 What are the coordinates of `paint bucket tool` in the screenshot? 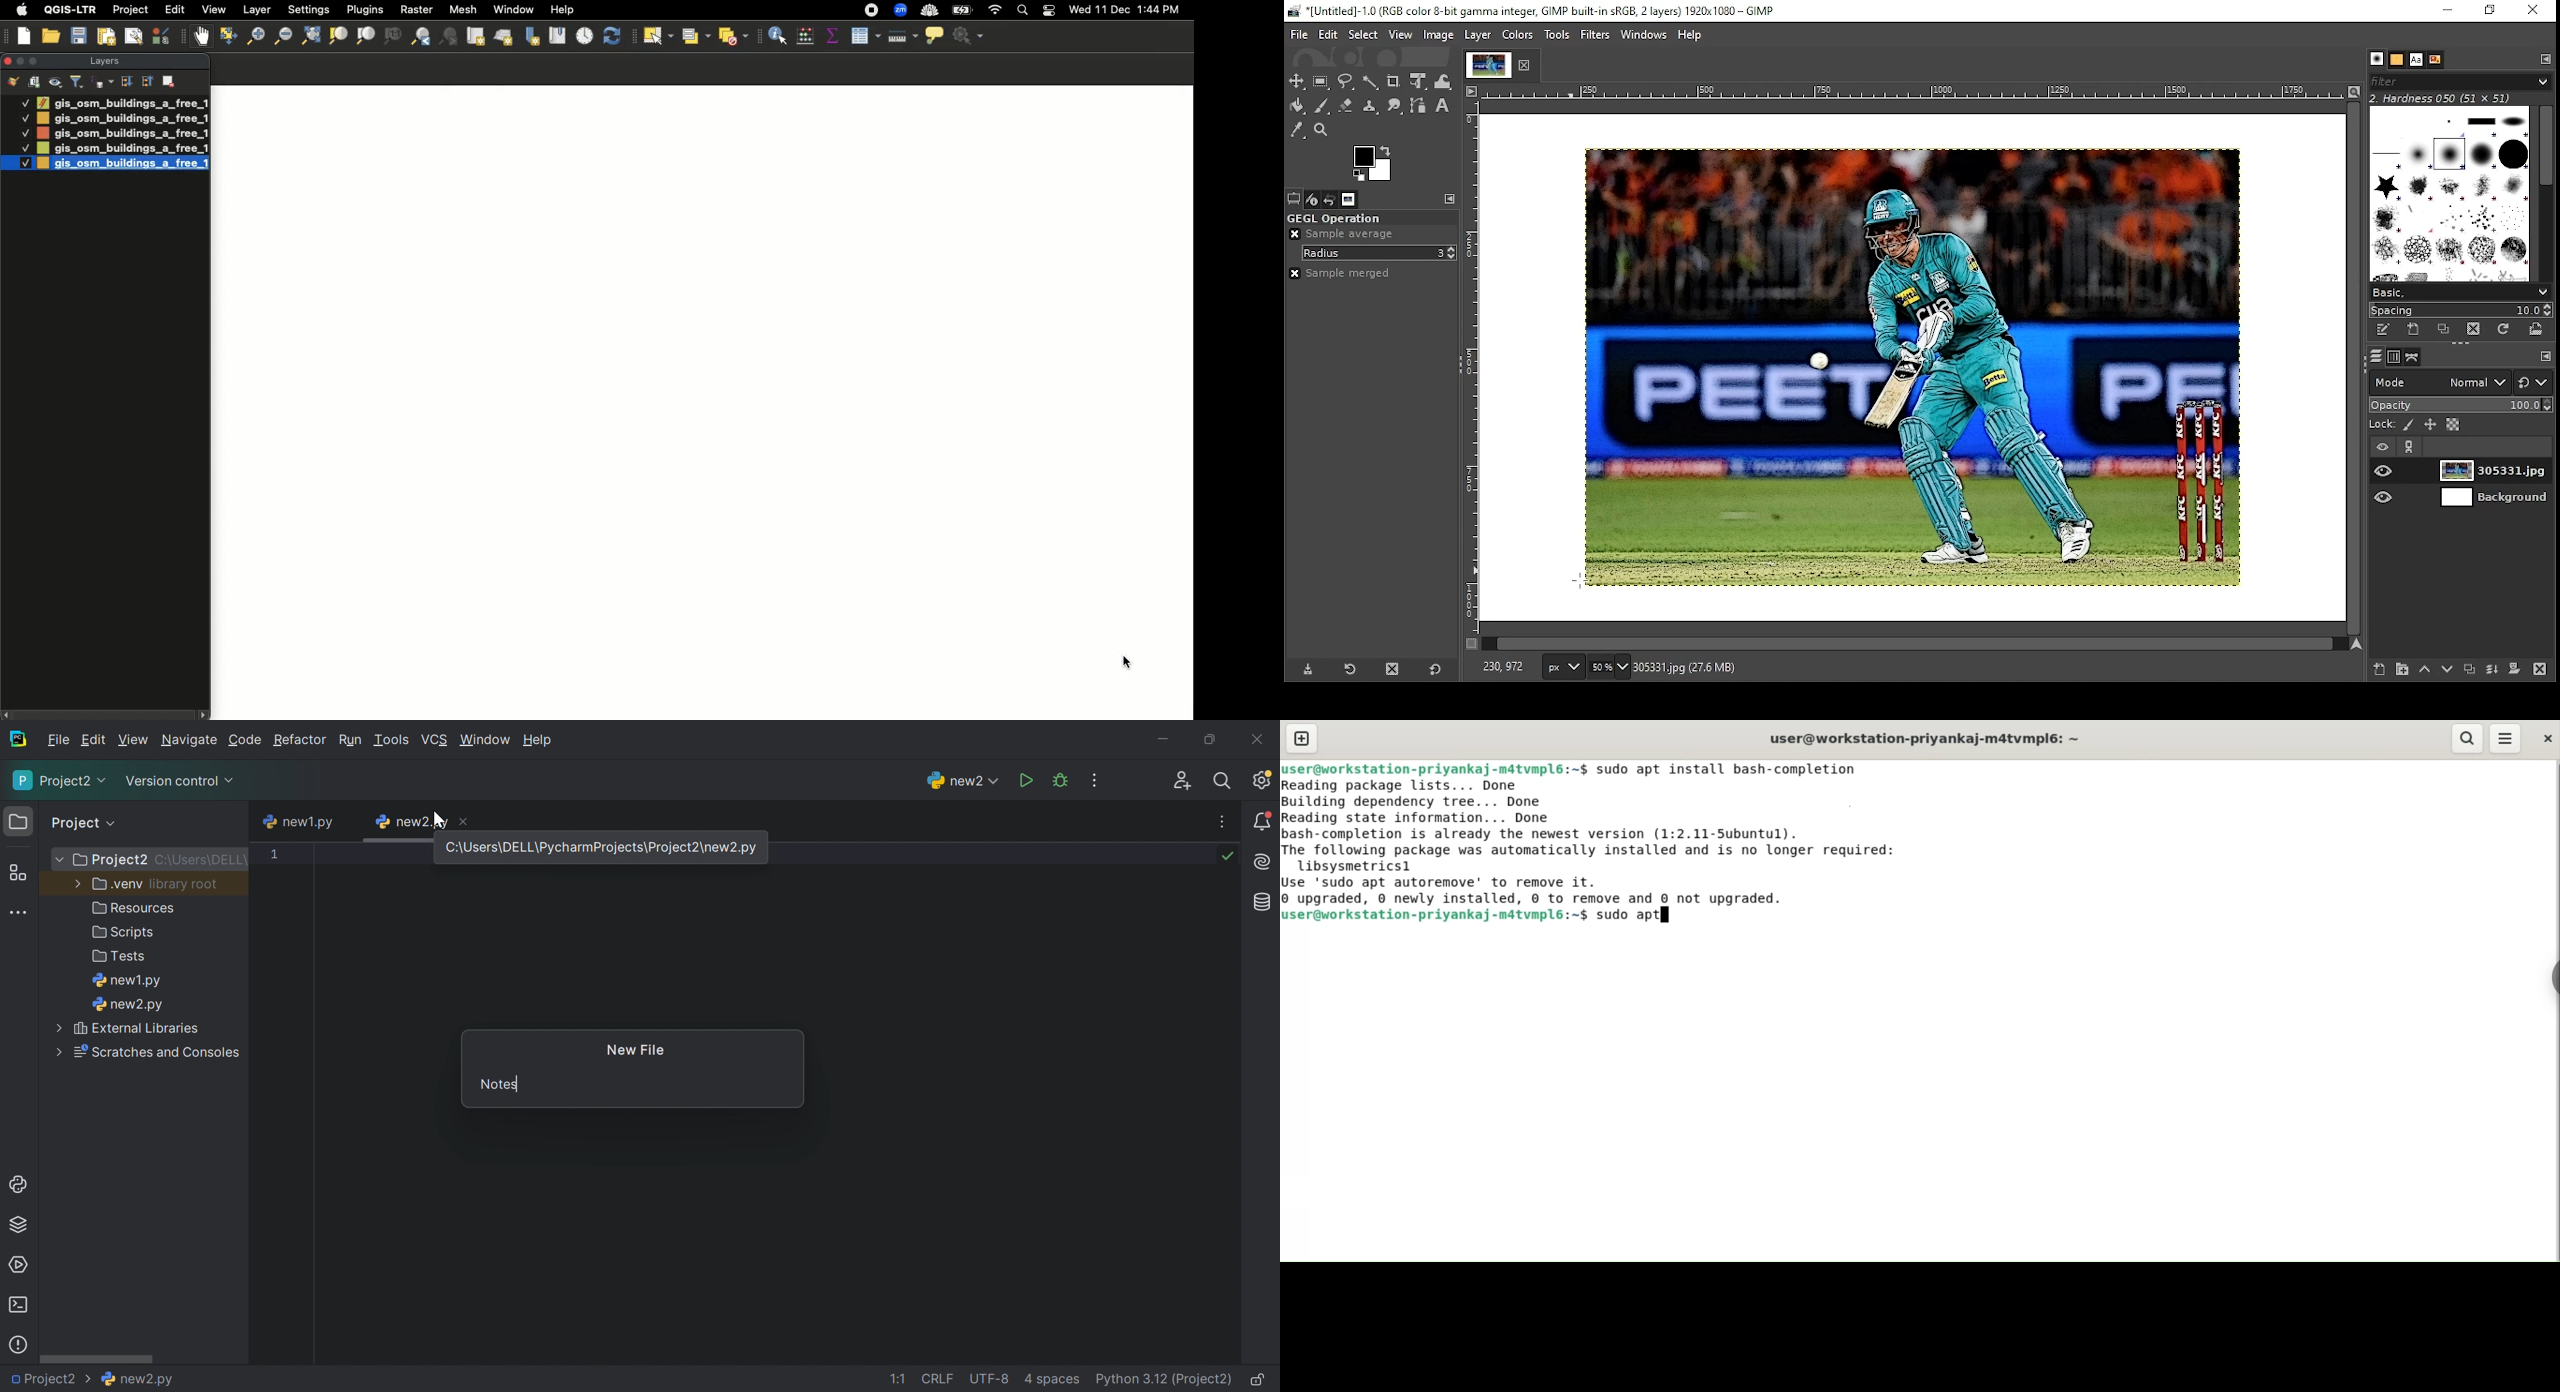 It's located at (1298, 105).